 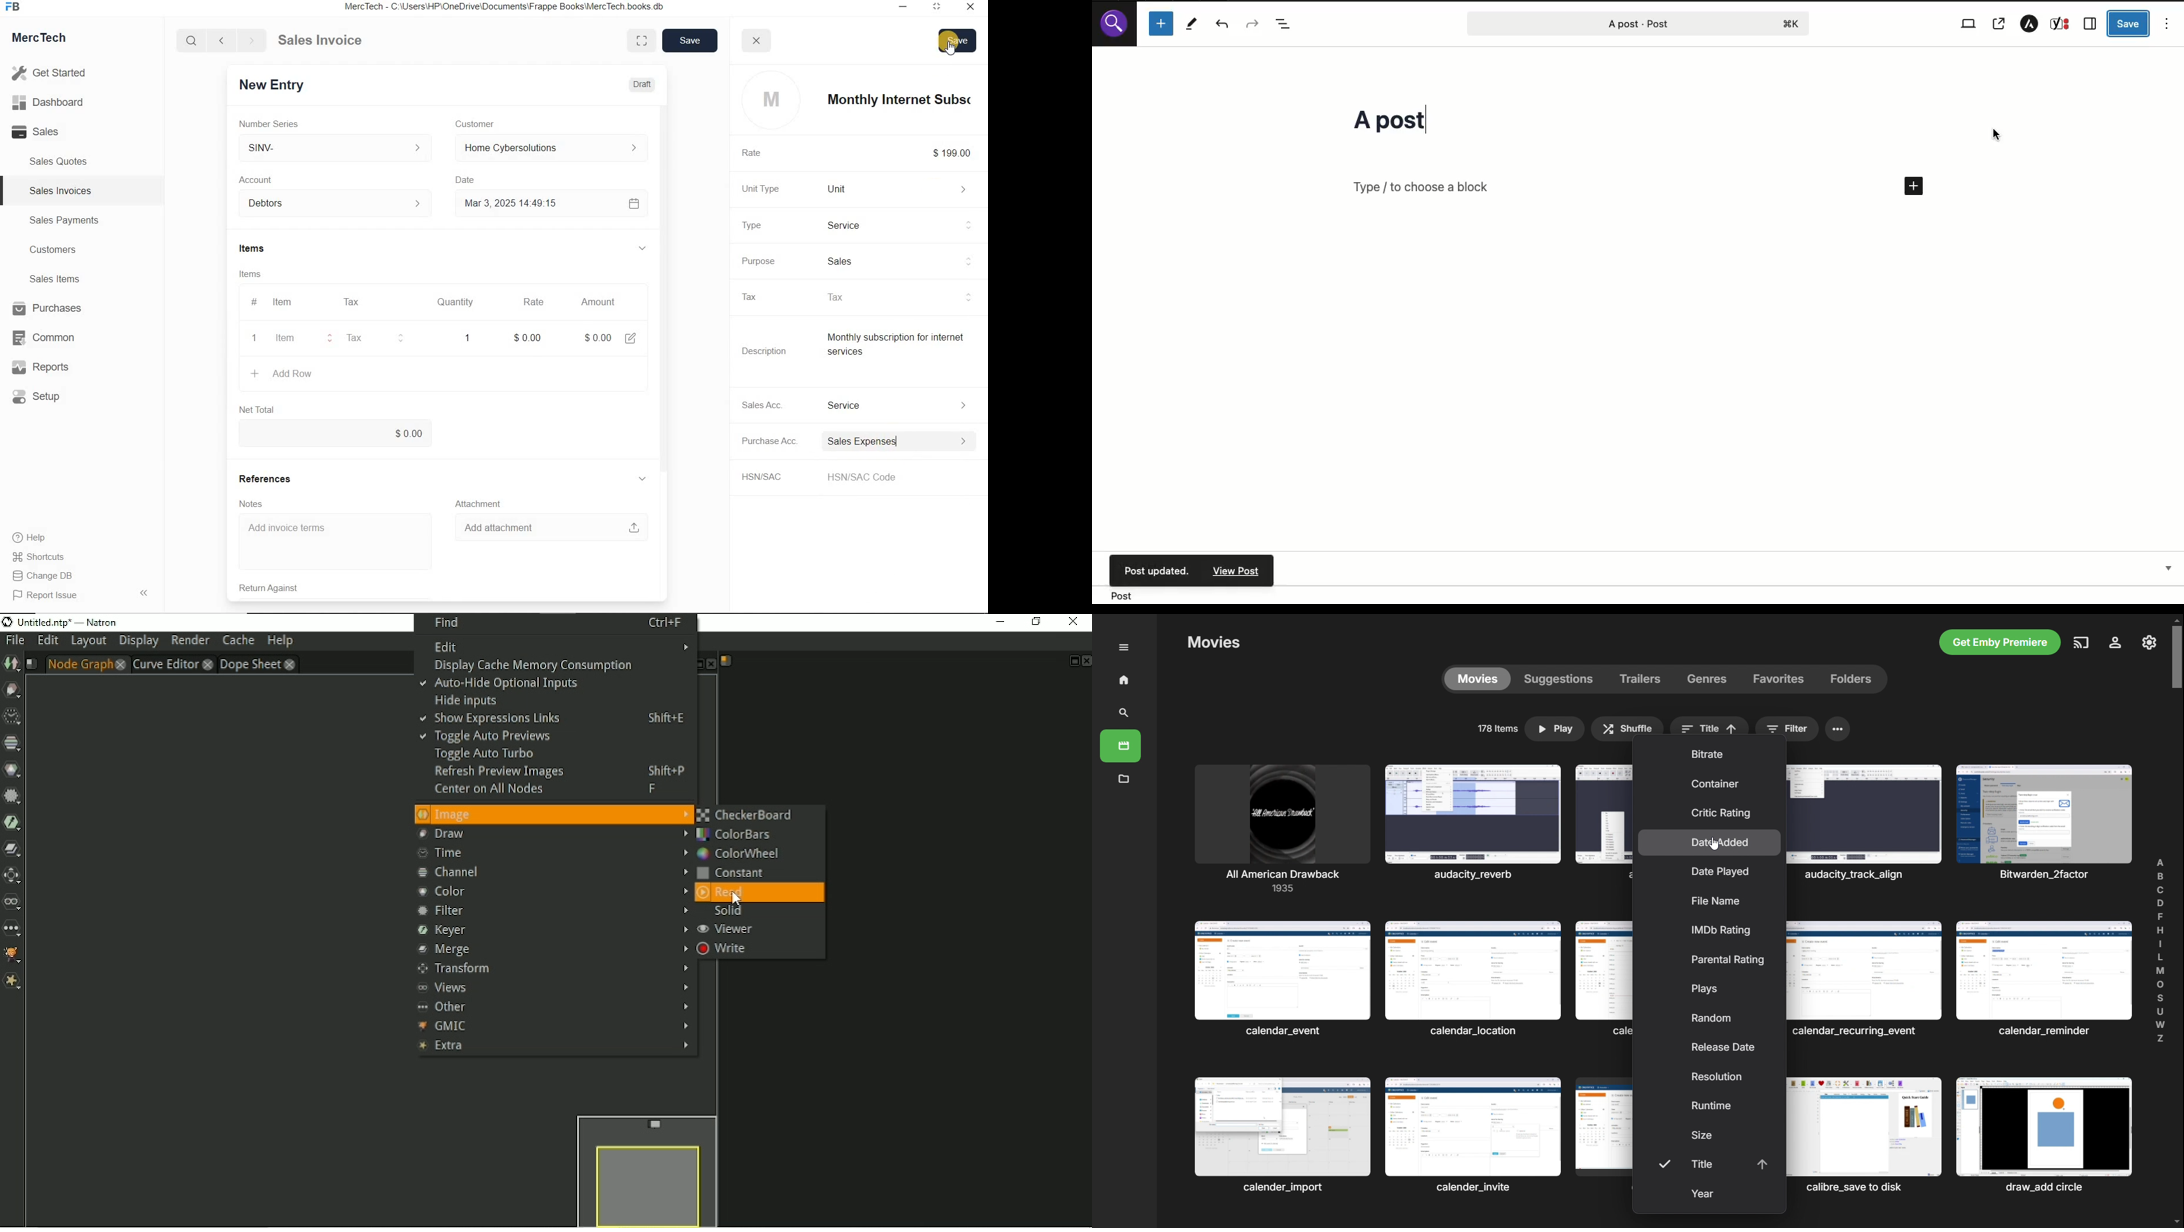 What do you see at coordinates (1710, 871) in the screenshot?
I see `date played` at bounding box center [1710, 871].